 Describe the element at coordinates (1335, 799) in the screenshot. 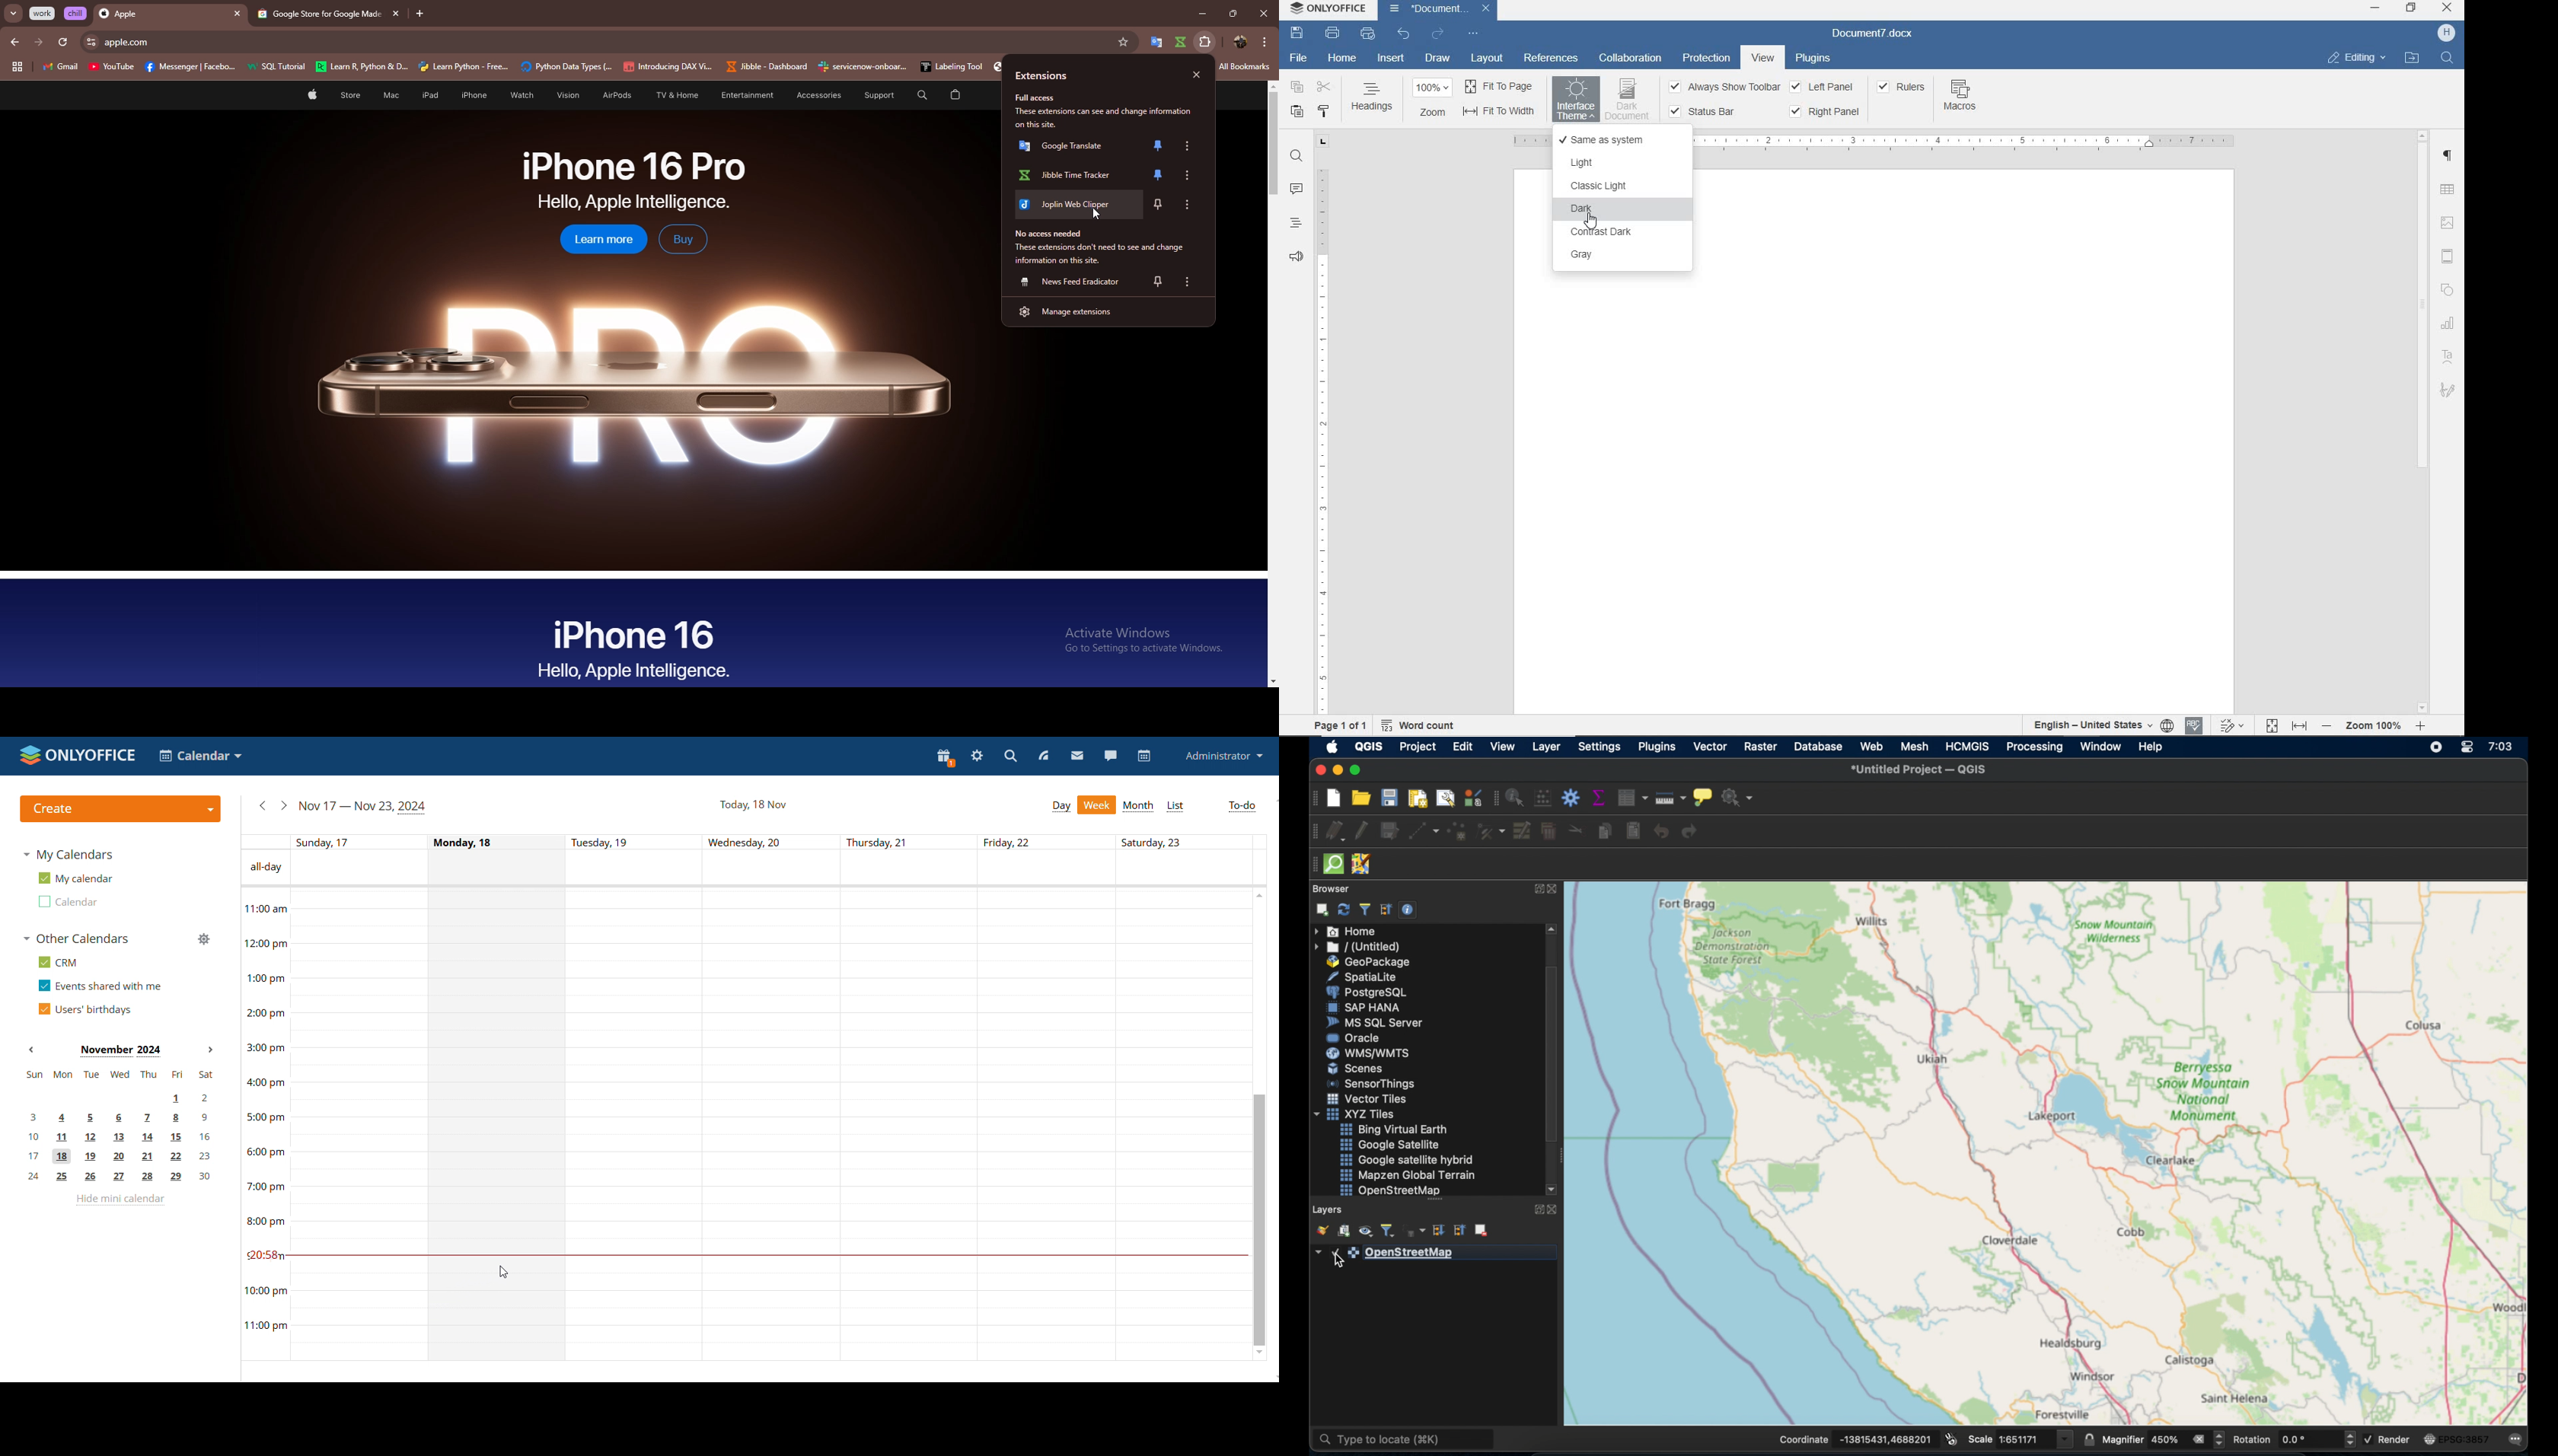

I see `new project` at that location.